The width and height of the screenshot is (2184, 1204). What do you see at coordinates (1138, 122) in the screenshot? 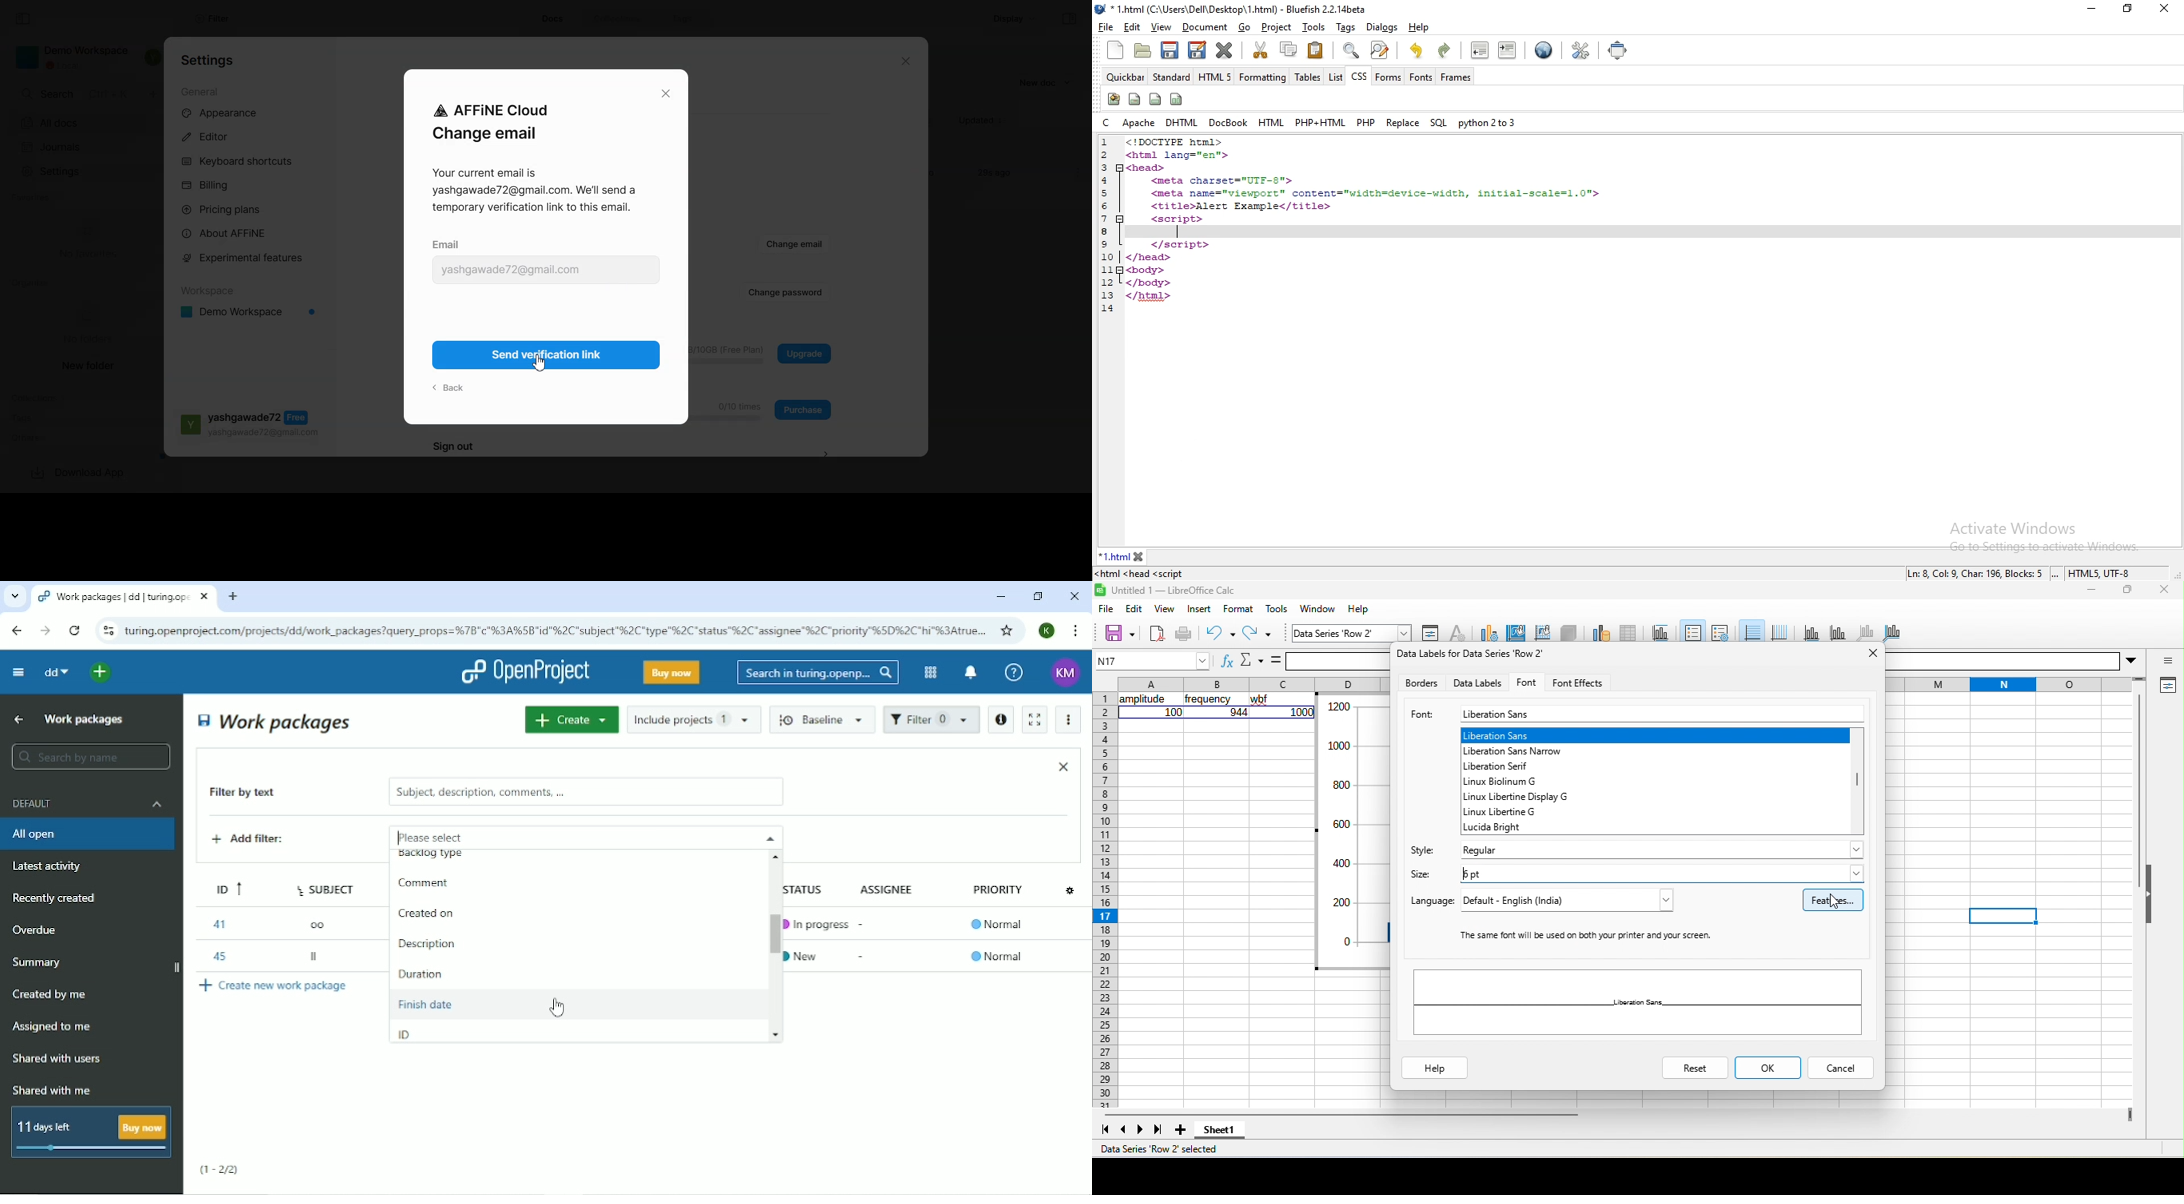
I see `apache` at bounding box center [1138, 122].